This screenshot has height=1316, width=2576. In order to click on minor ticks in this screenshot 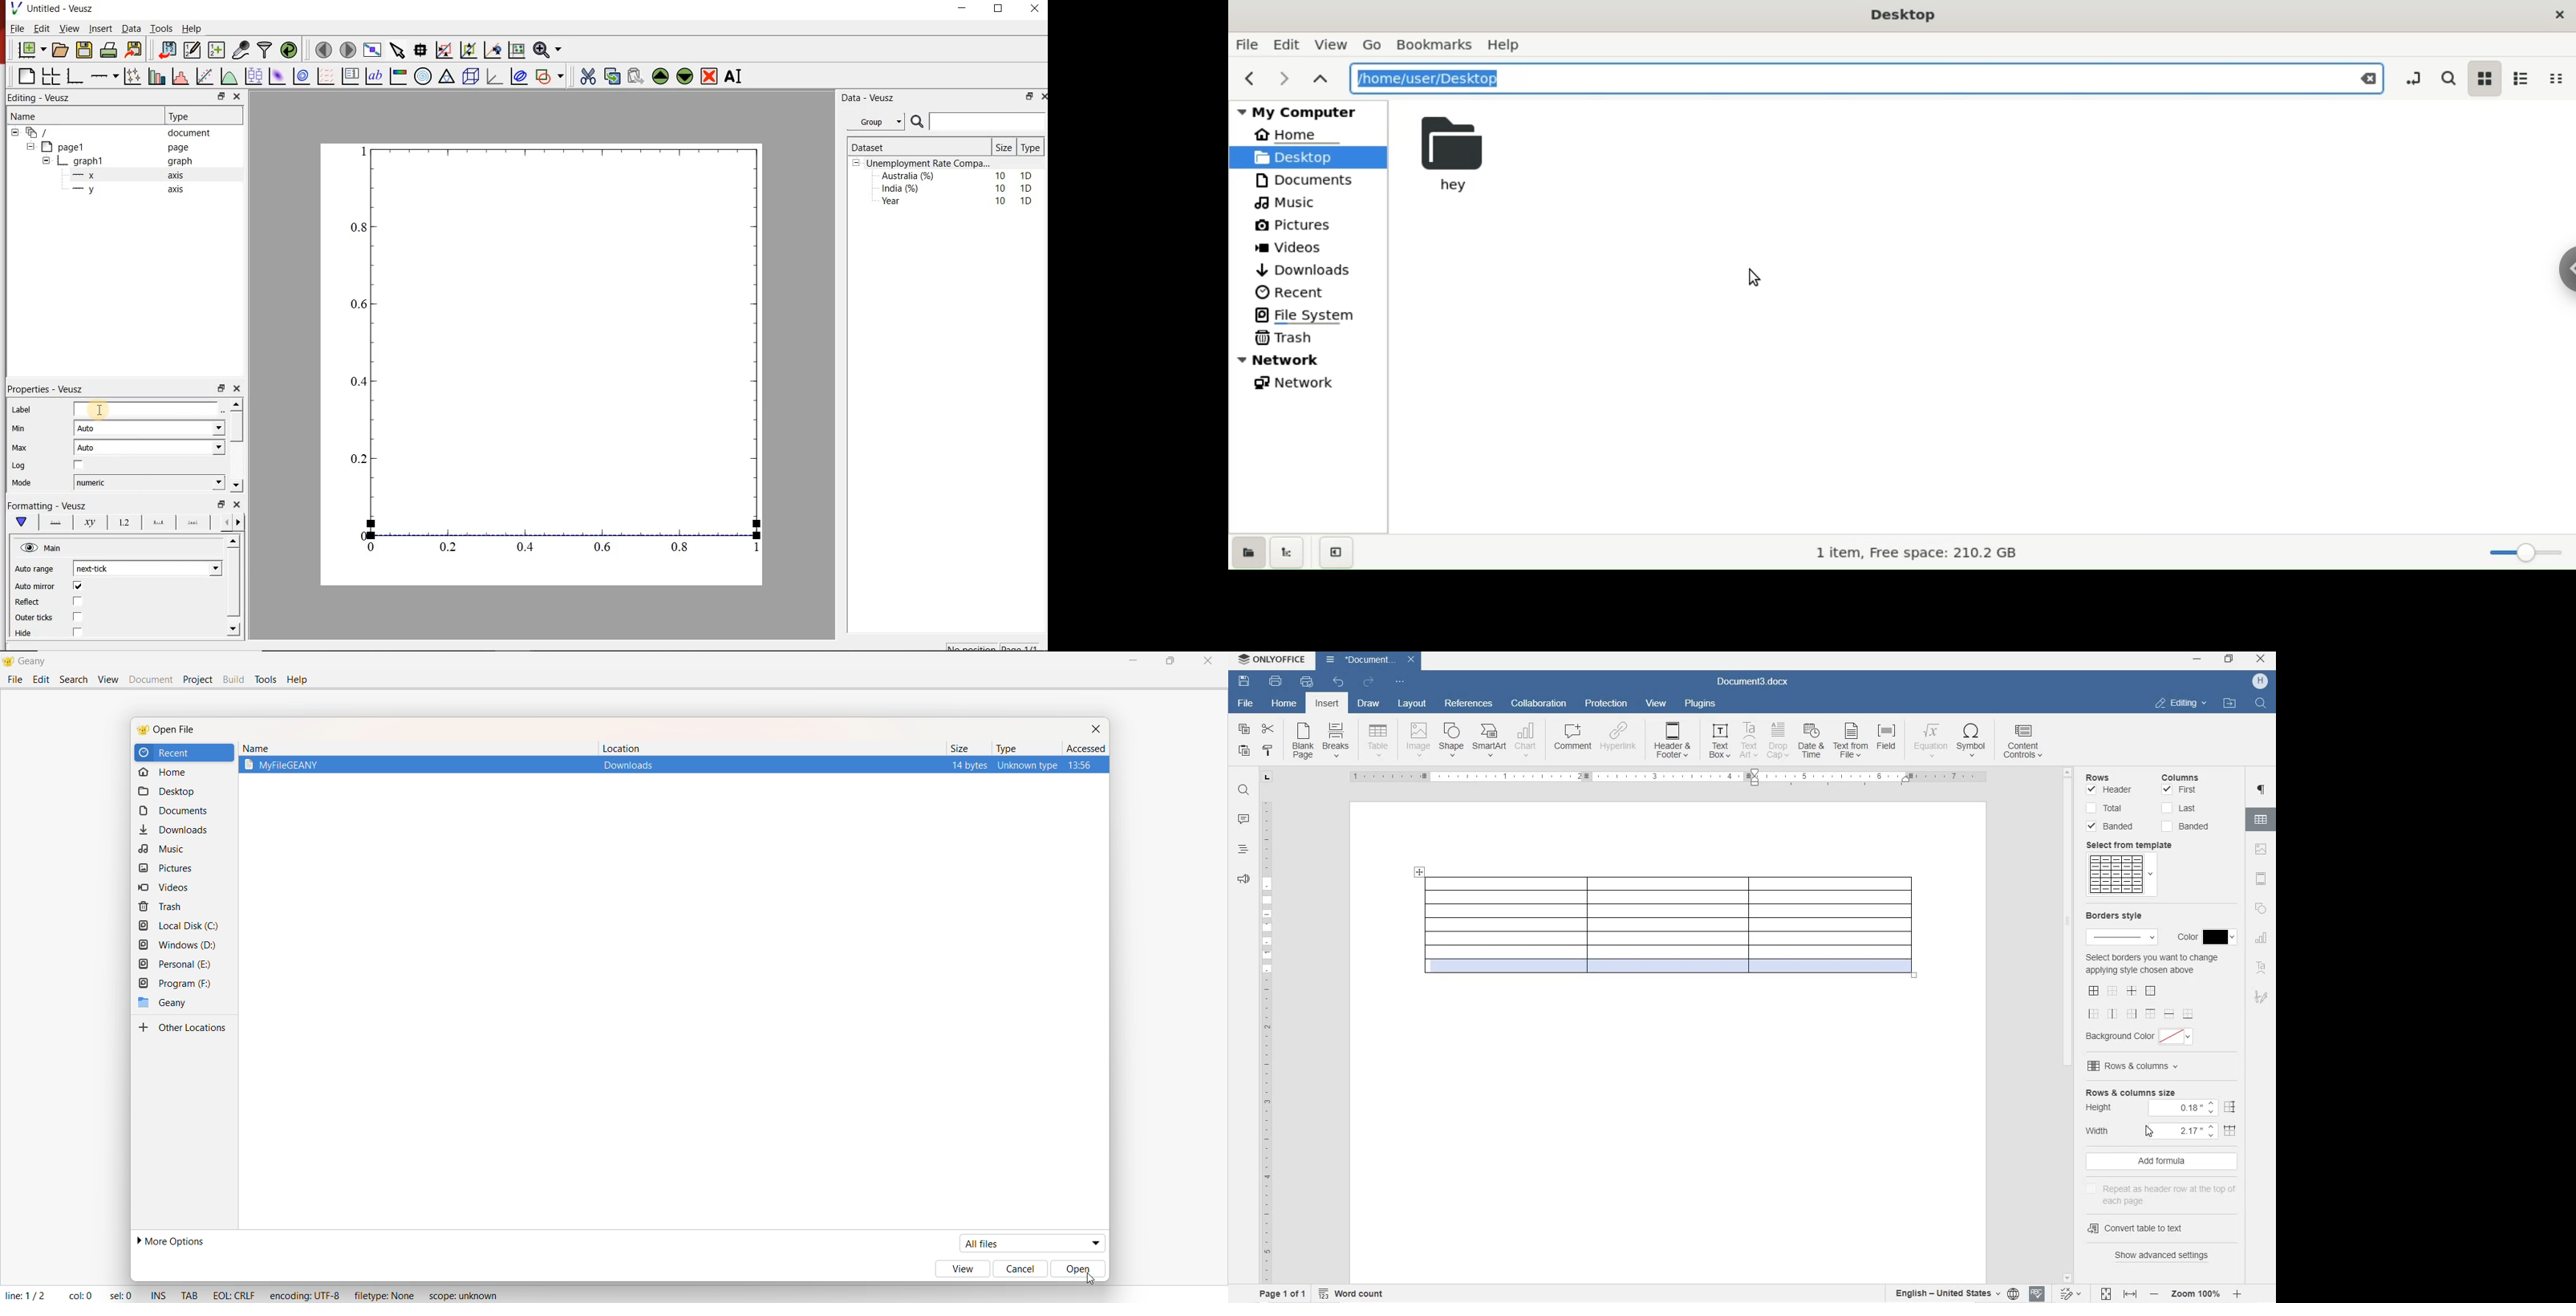, I will do `click(193, 521)`.